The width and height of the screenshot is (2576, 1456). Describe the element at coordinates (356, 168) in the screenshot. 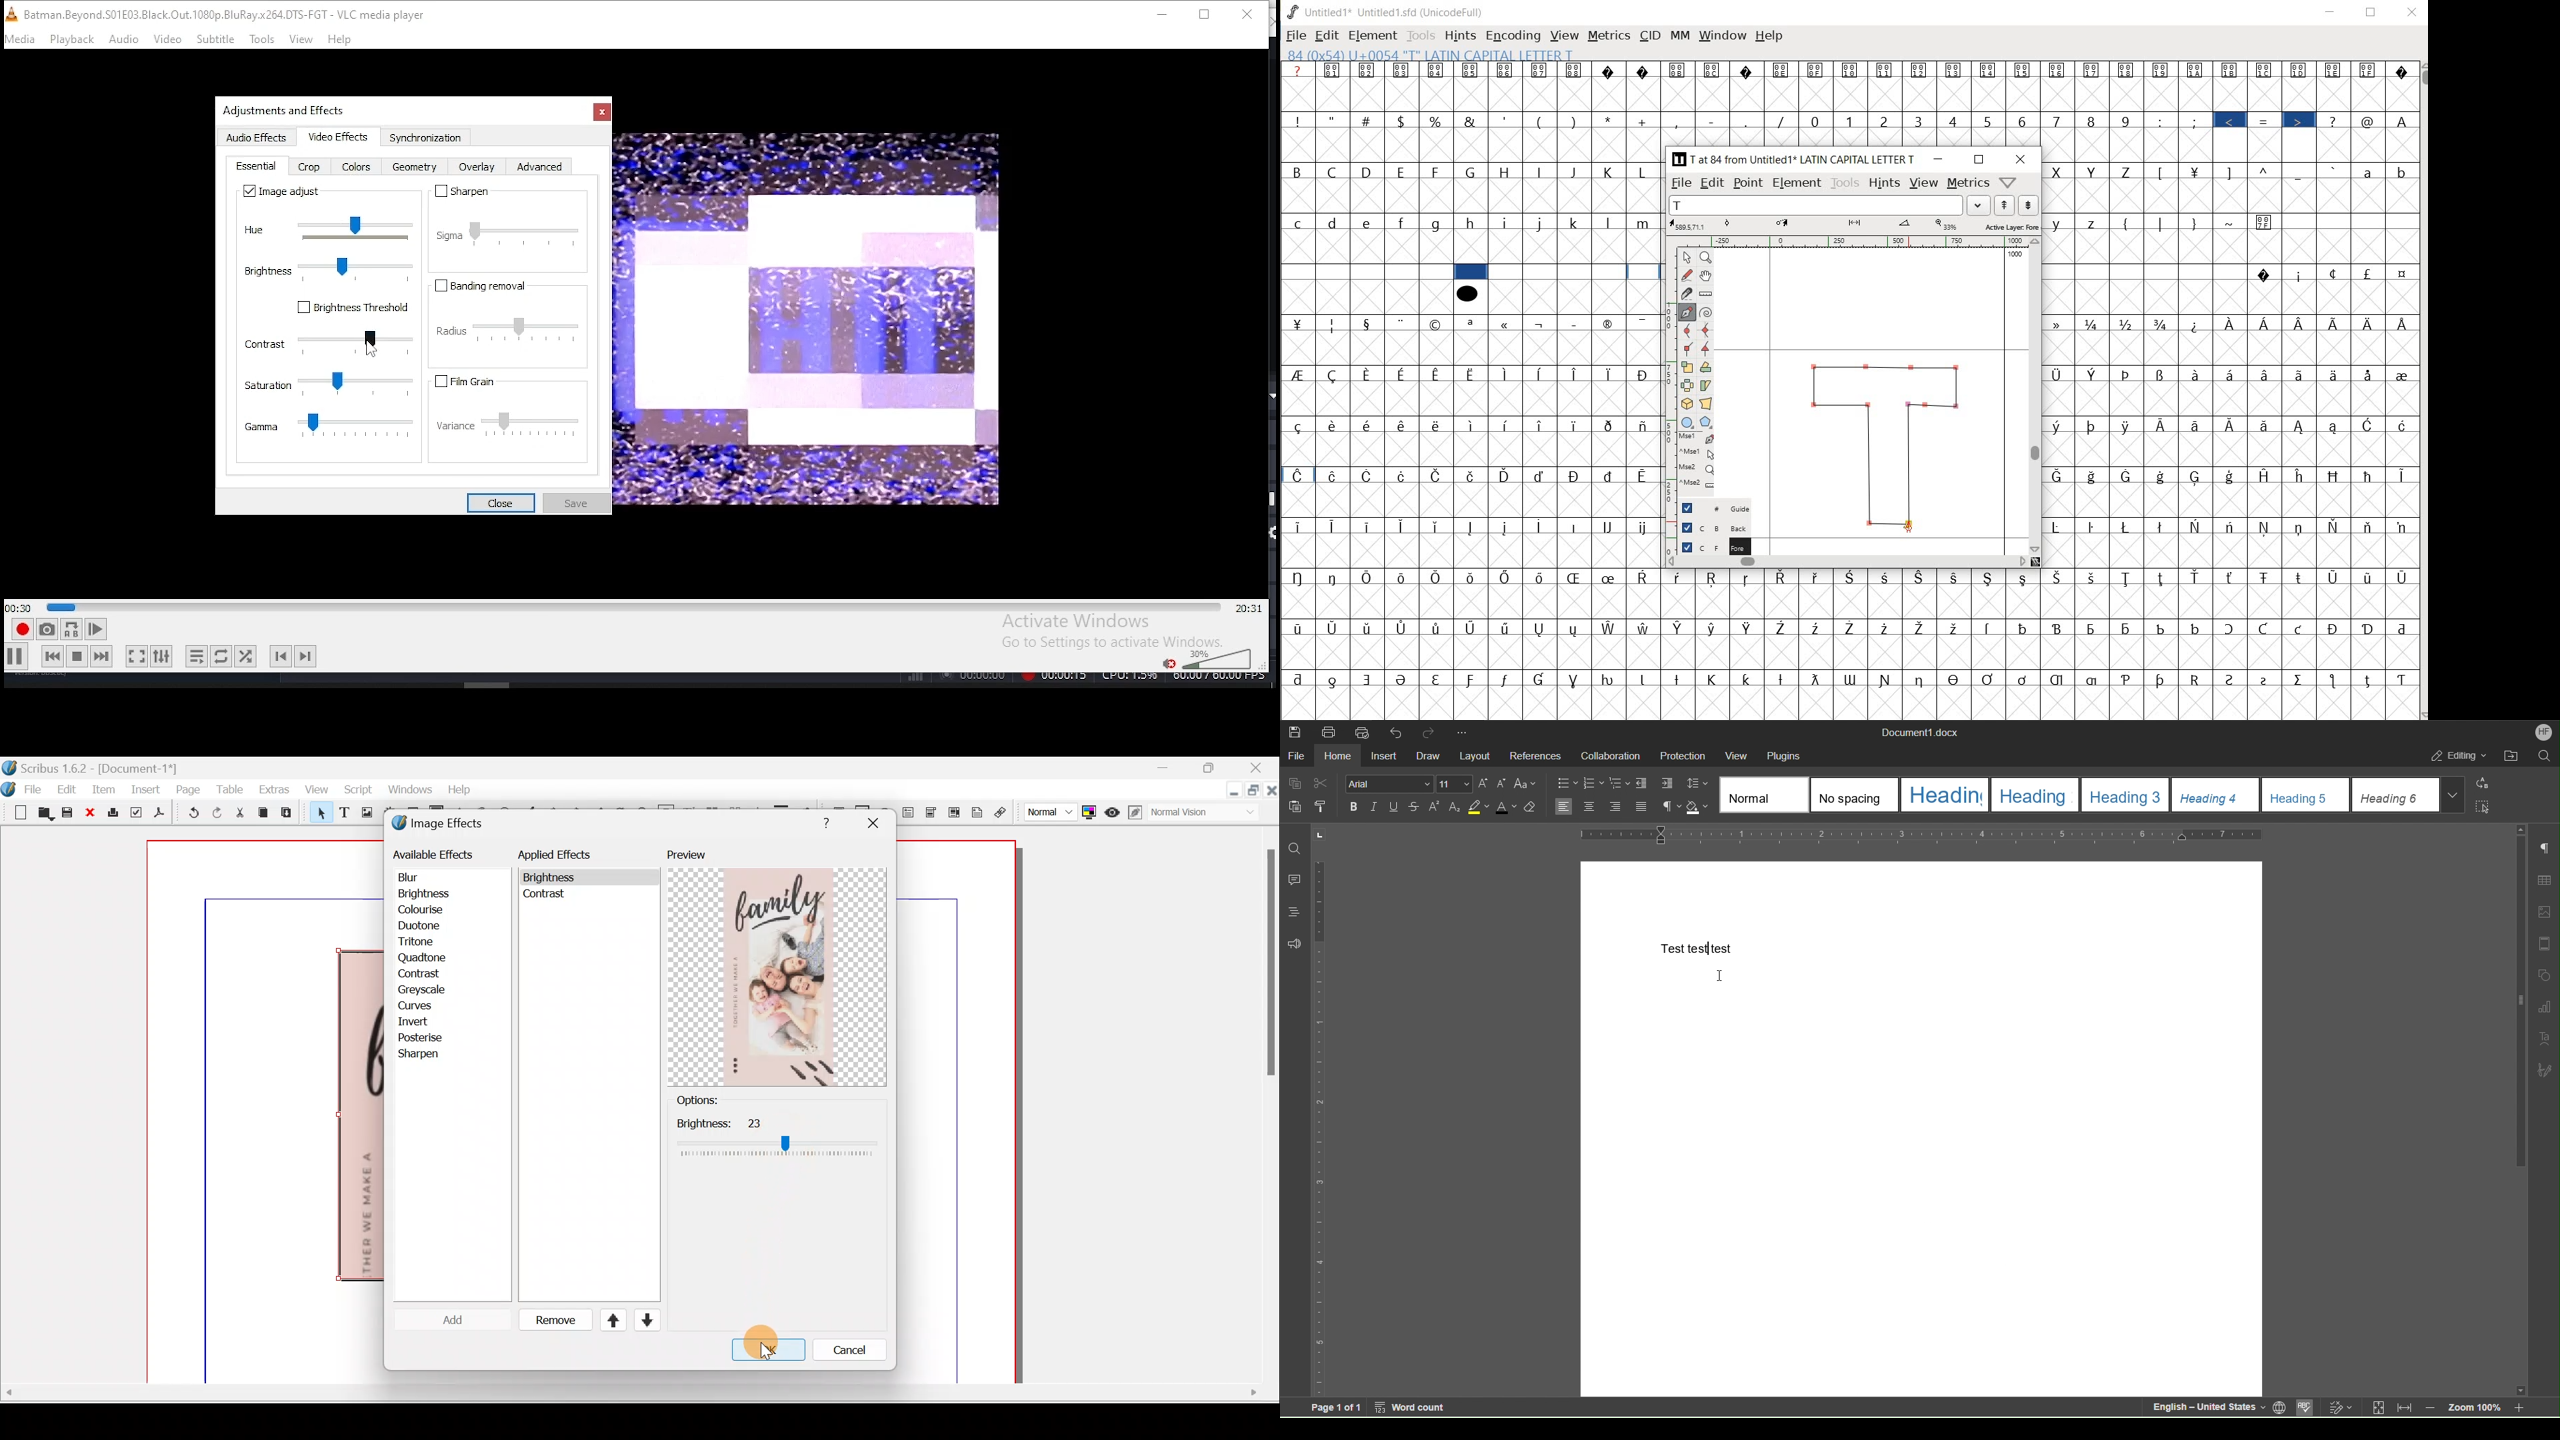

I see `color` at that location.